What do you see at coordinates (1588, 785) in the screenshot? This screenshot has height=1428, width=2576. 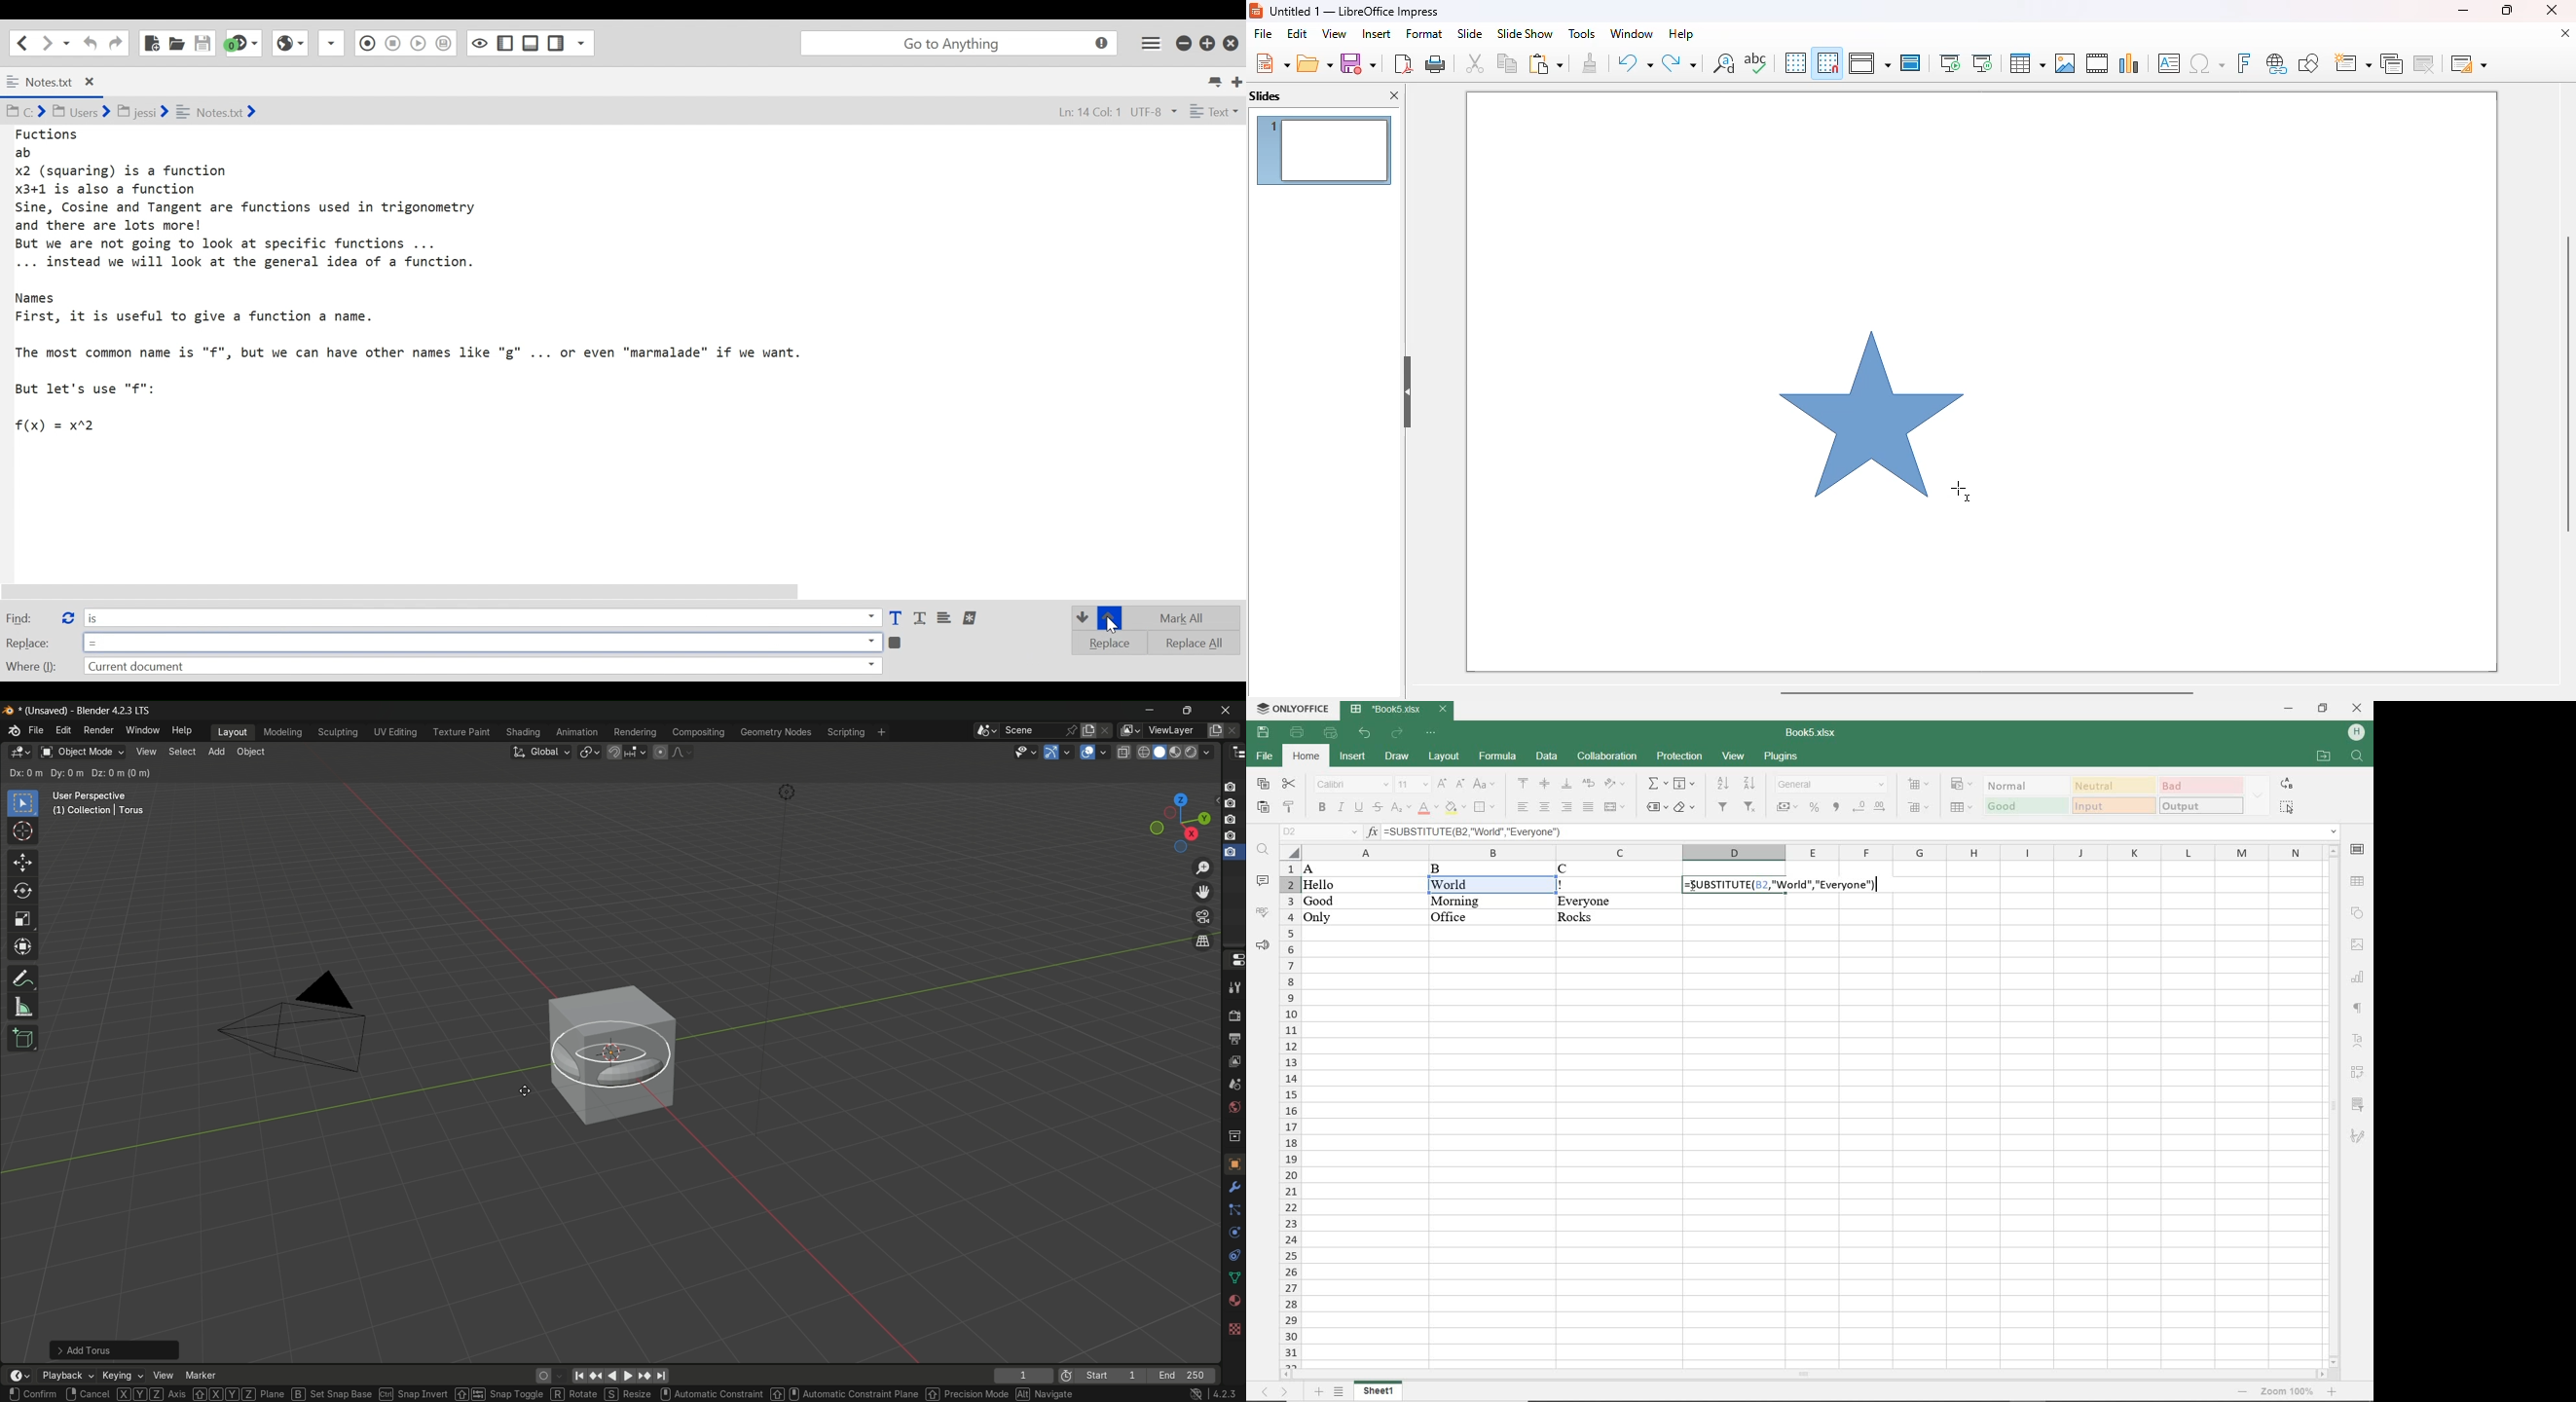 I see `wrap text` at bounding box center [1588, 785].